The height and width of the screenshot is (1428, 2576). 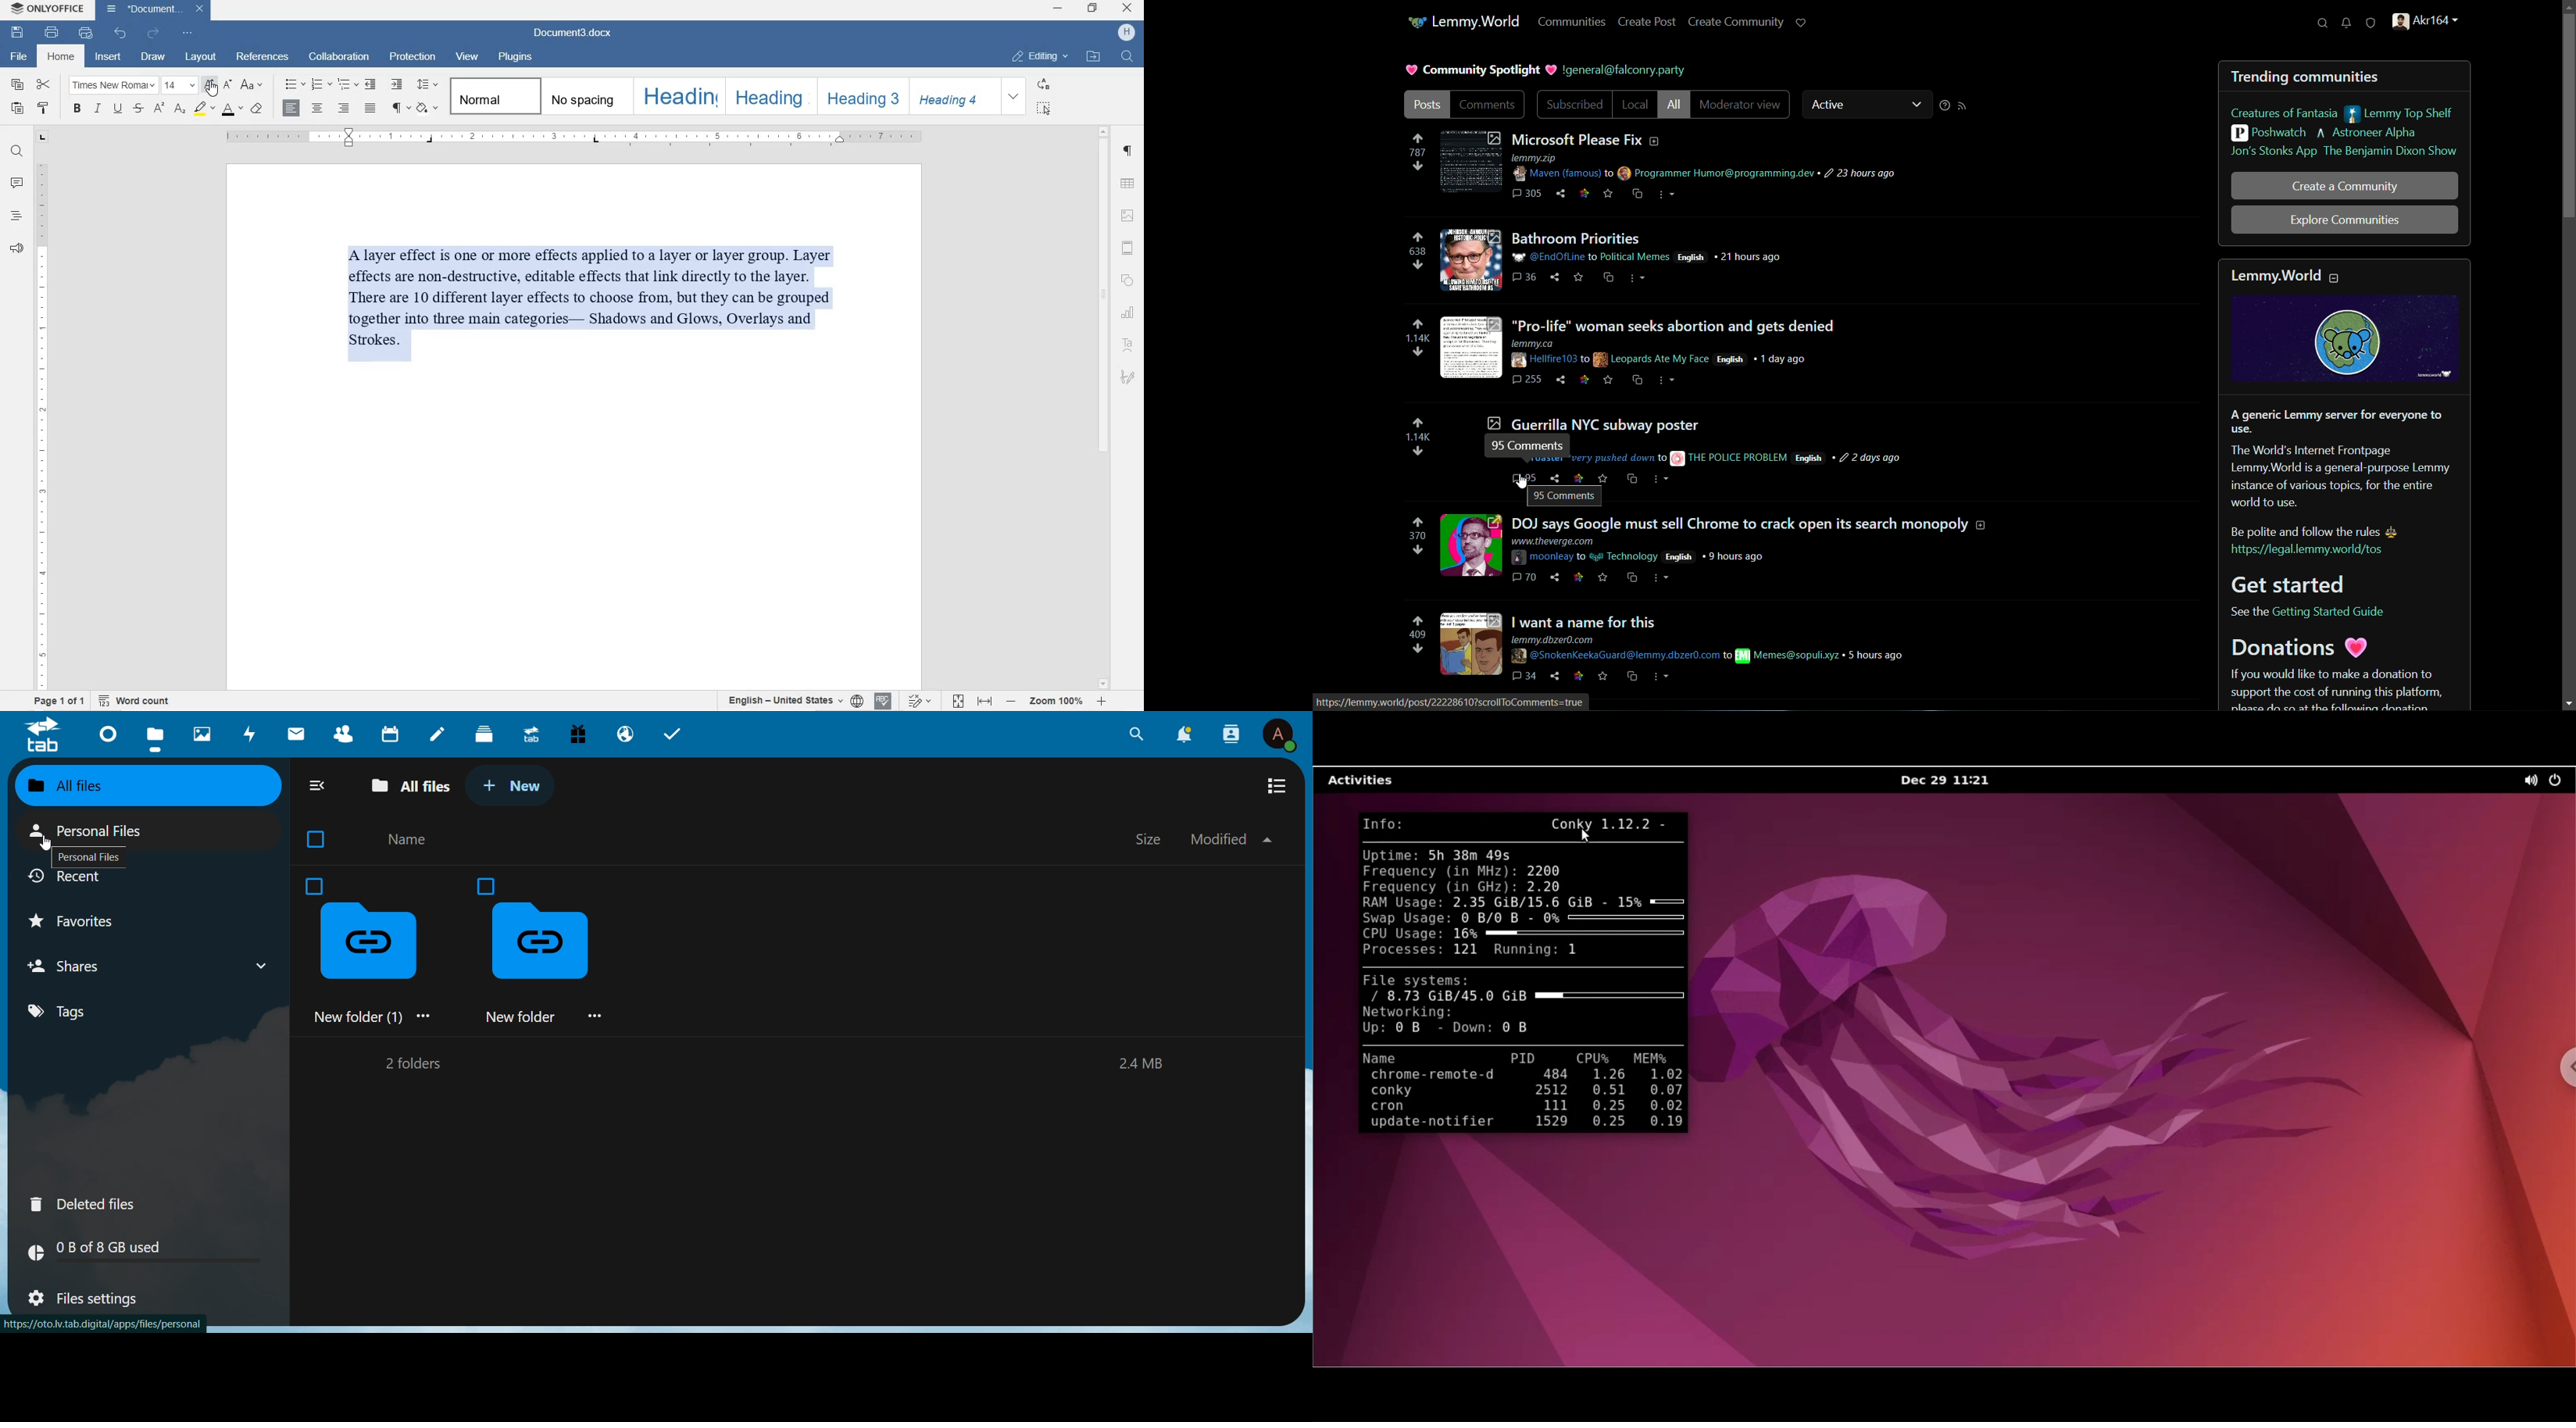 I want to click on SHADING, so click(x=428, y=109).